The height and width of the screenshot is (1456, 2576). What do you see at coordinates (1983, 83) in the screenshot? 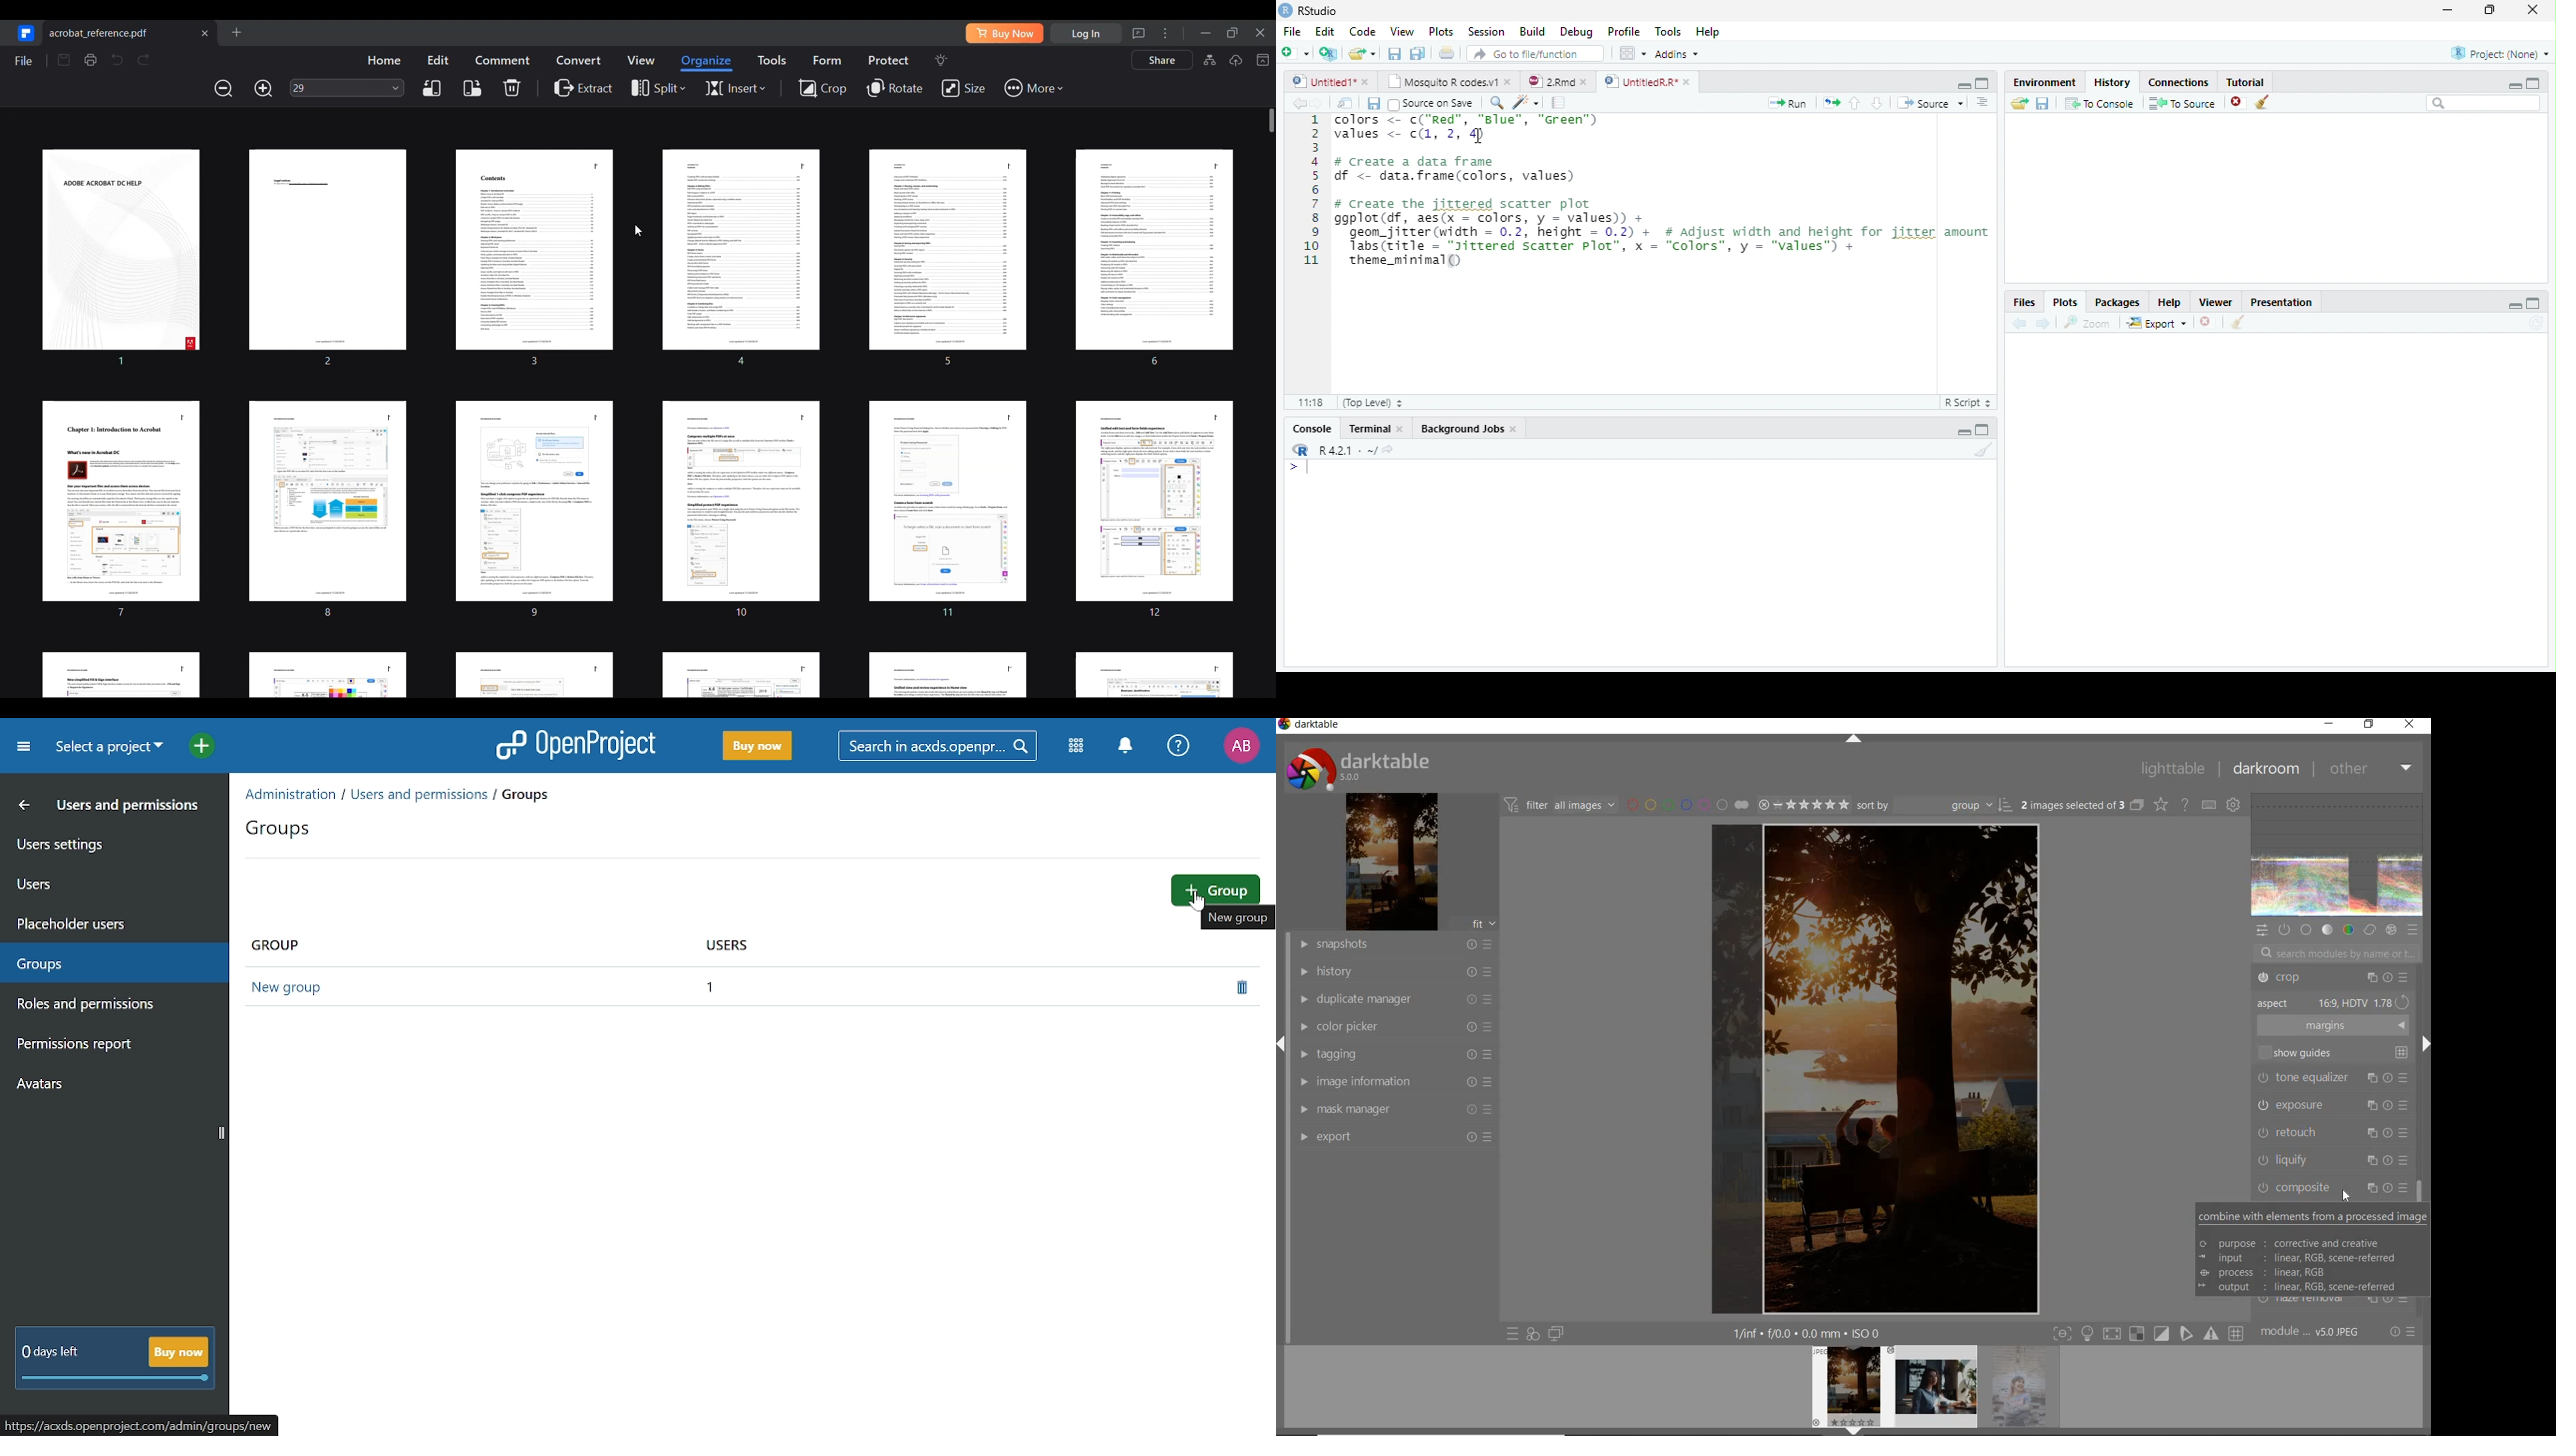
I see `Maximize` at bounding box center [1983, 83].